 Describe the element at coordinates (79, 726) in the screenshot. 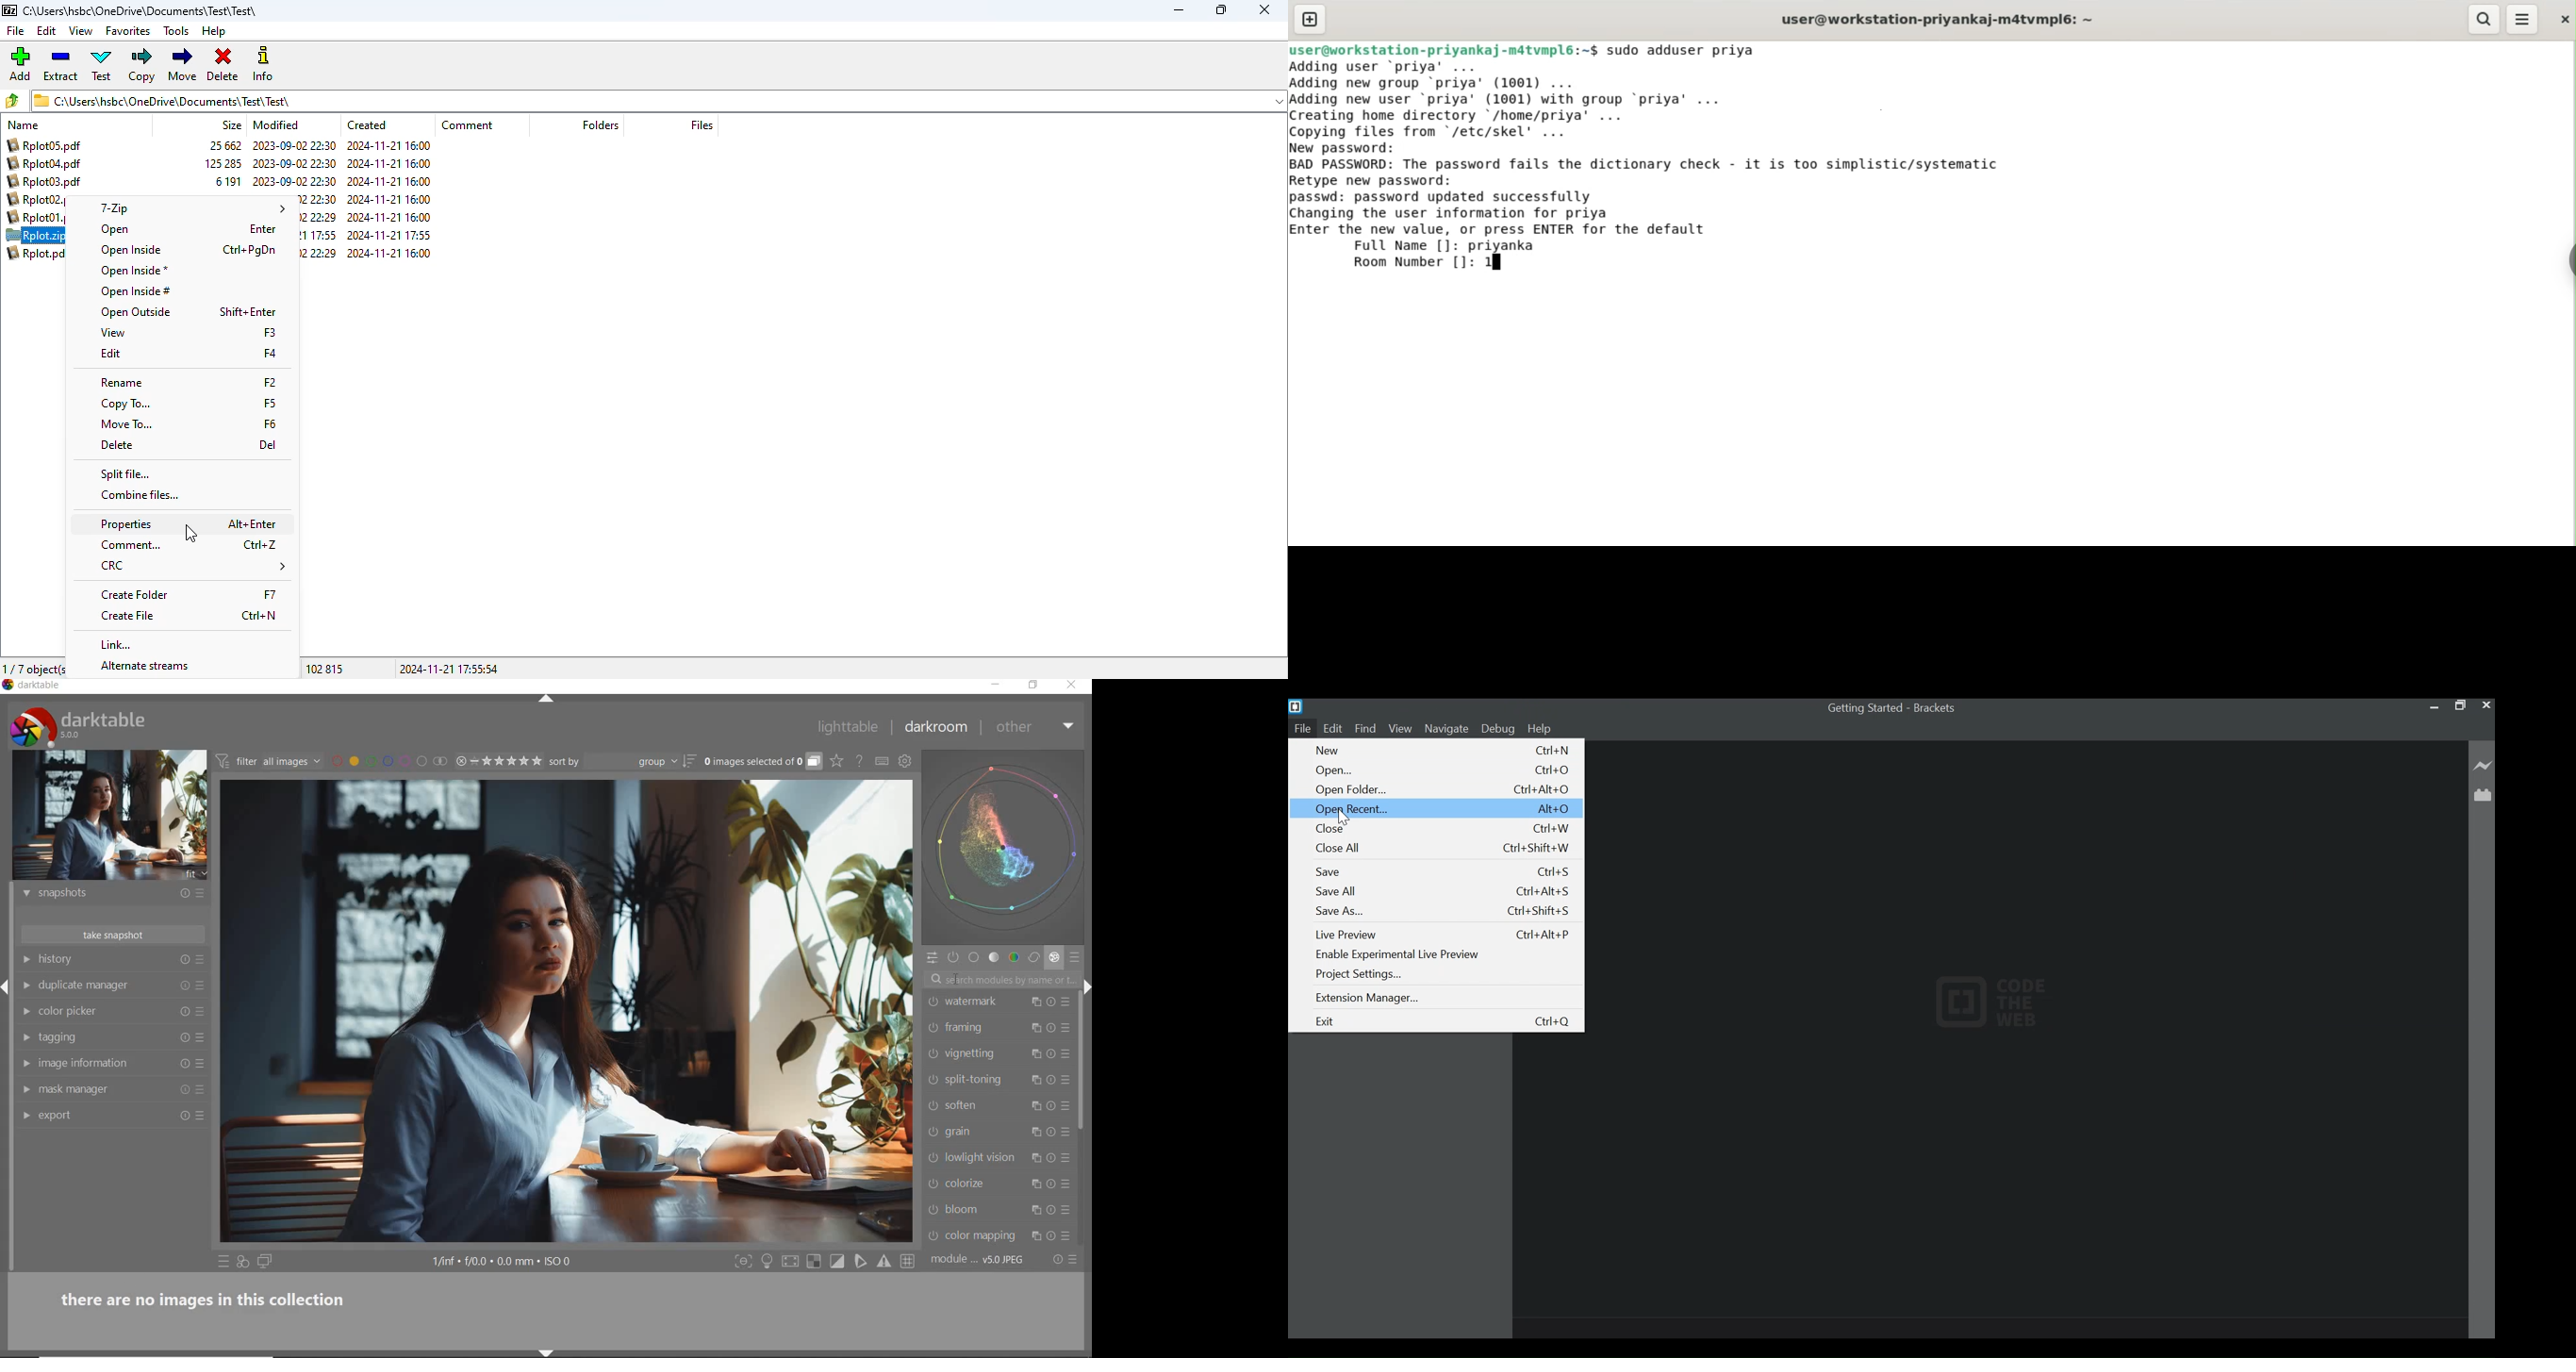

I see `system logo` at that location.